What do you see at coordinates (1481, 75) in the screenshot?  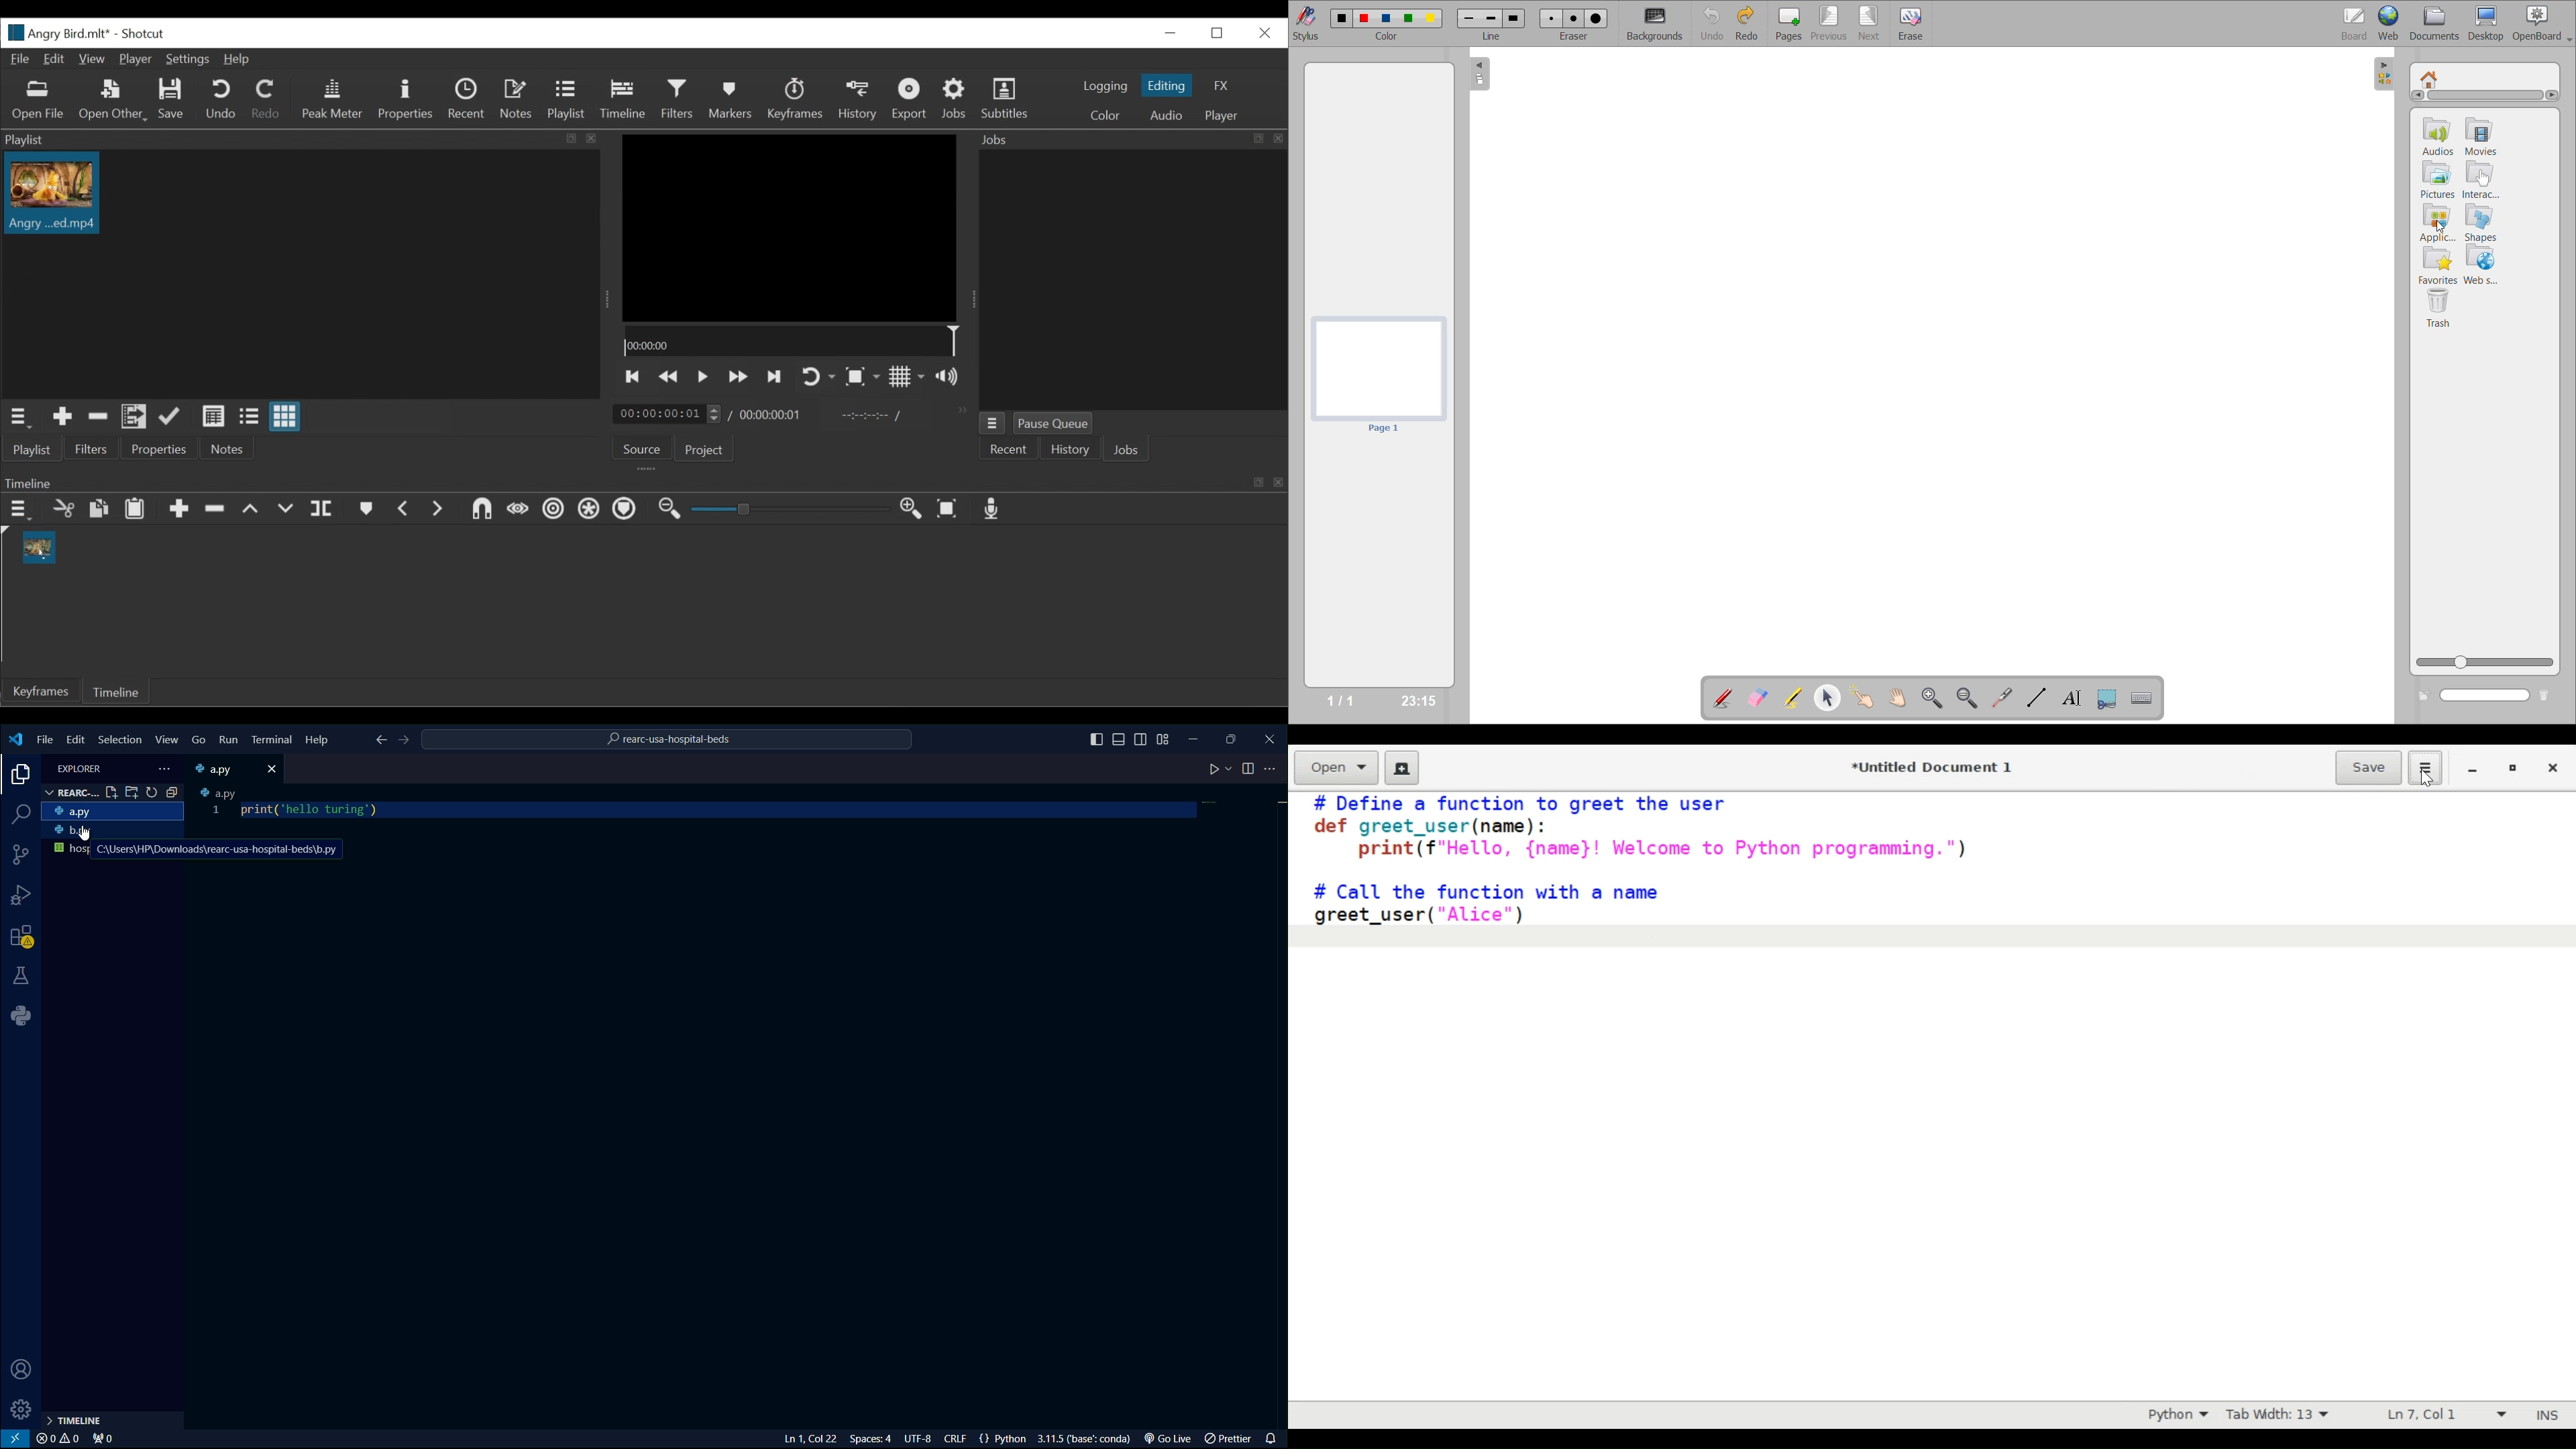 I see `collapse` at bounding box center [1481, 75].